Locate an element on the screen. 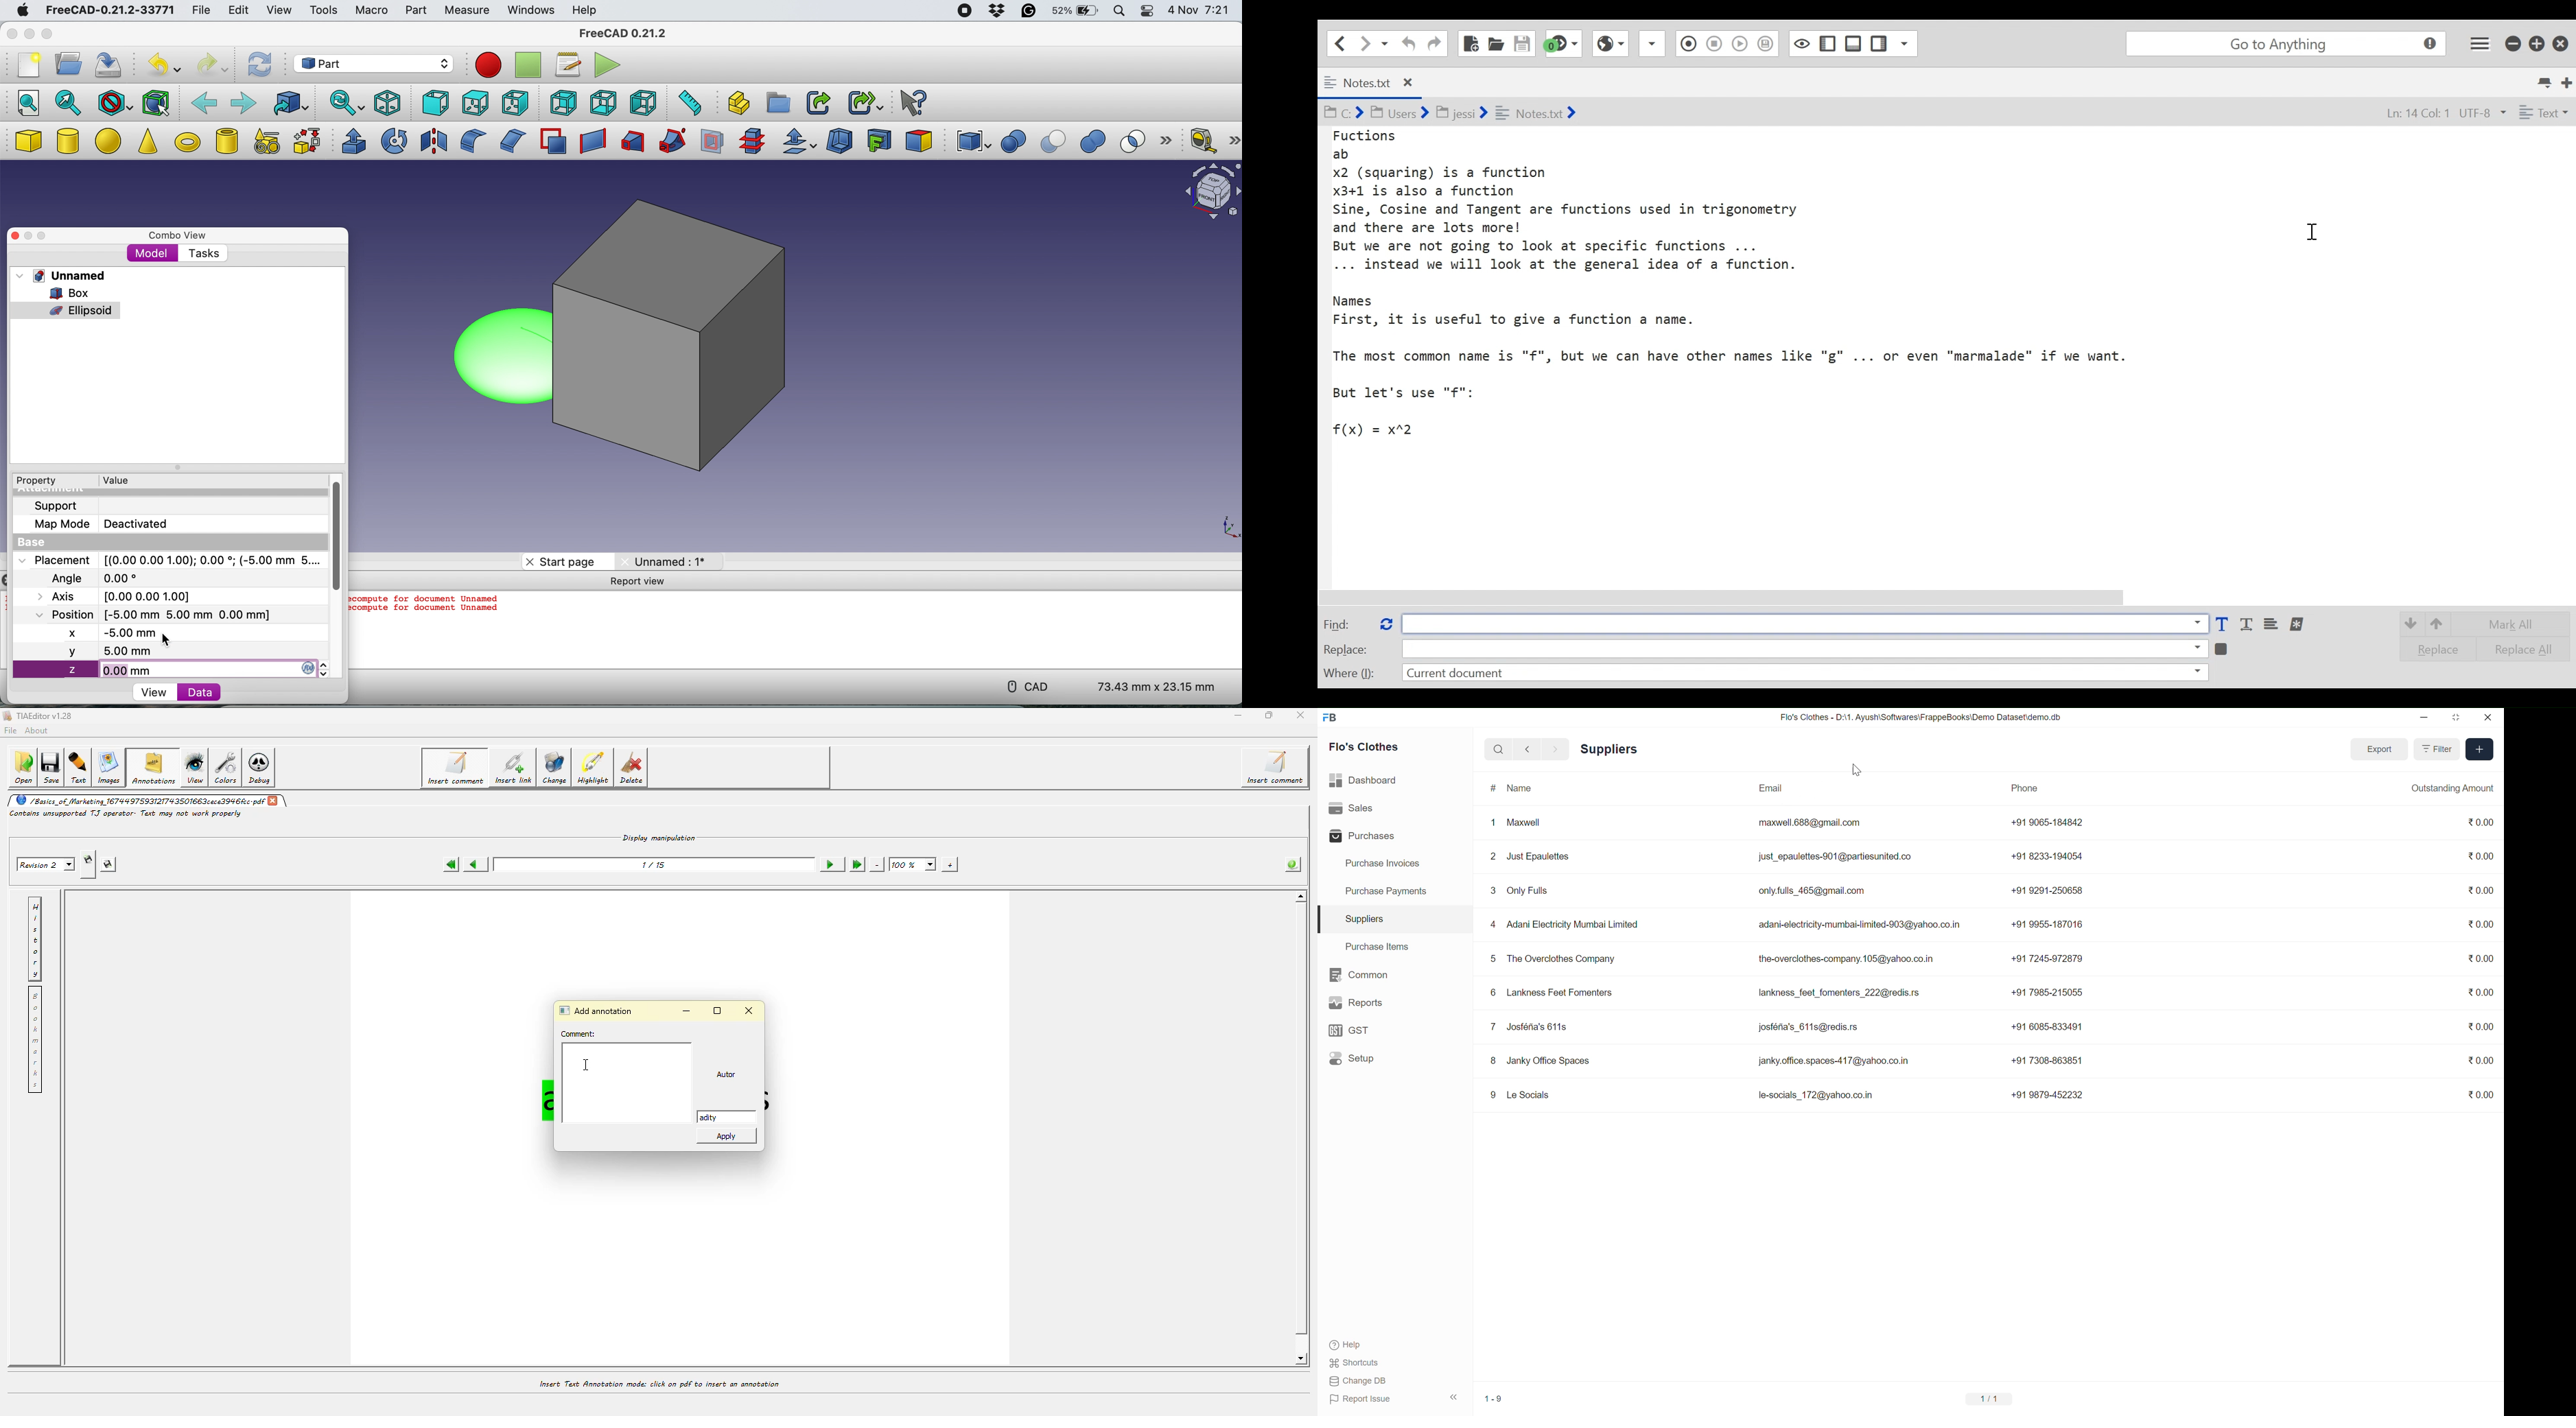  Flo's Clothes is located at coordinates (1364, 746).